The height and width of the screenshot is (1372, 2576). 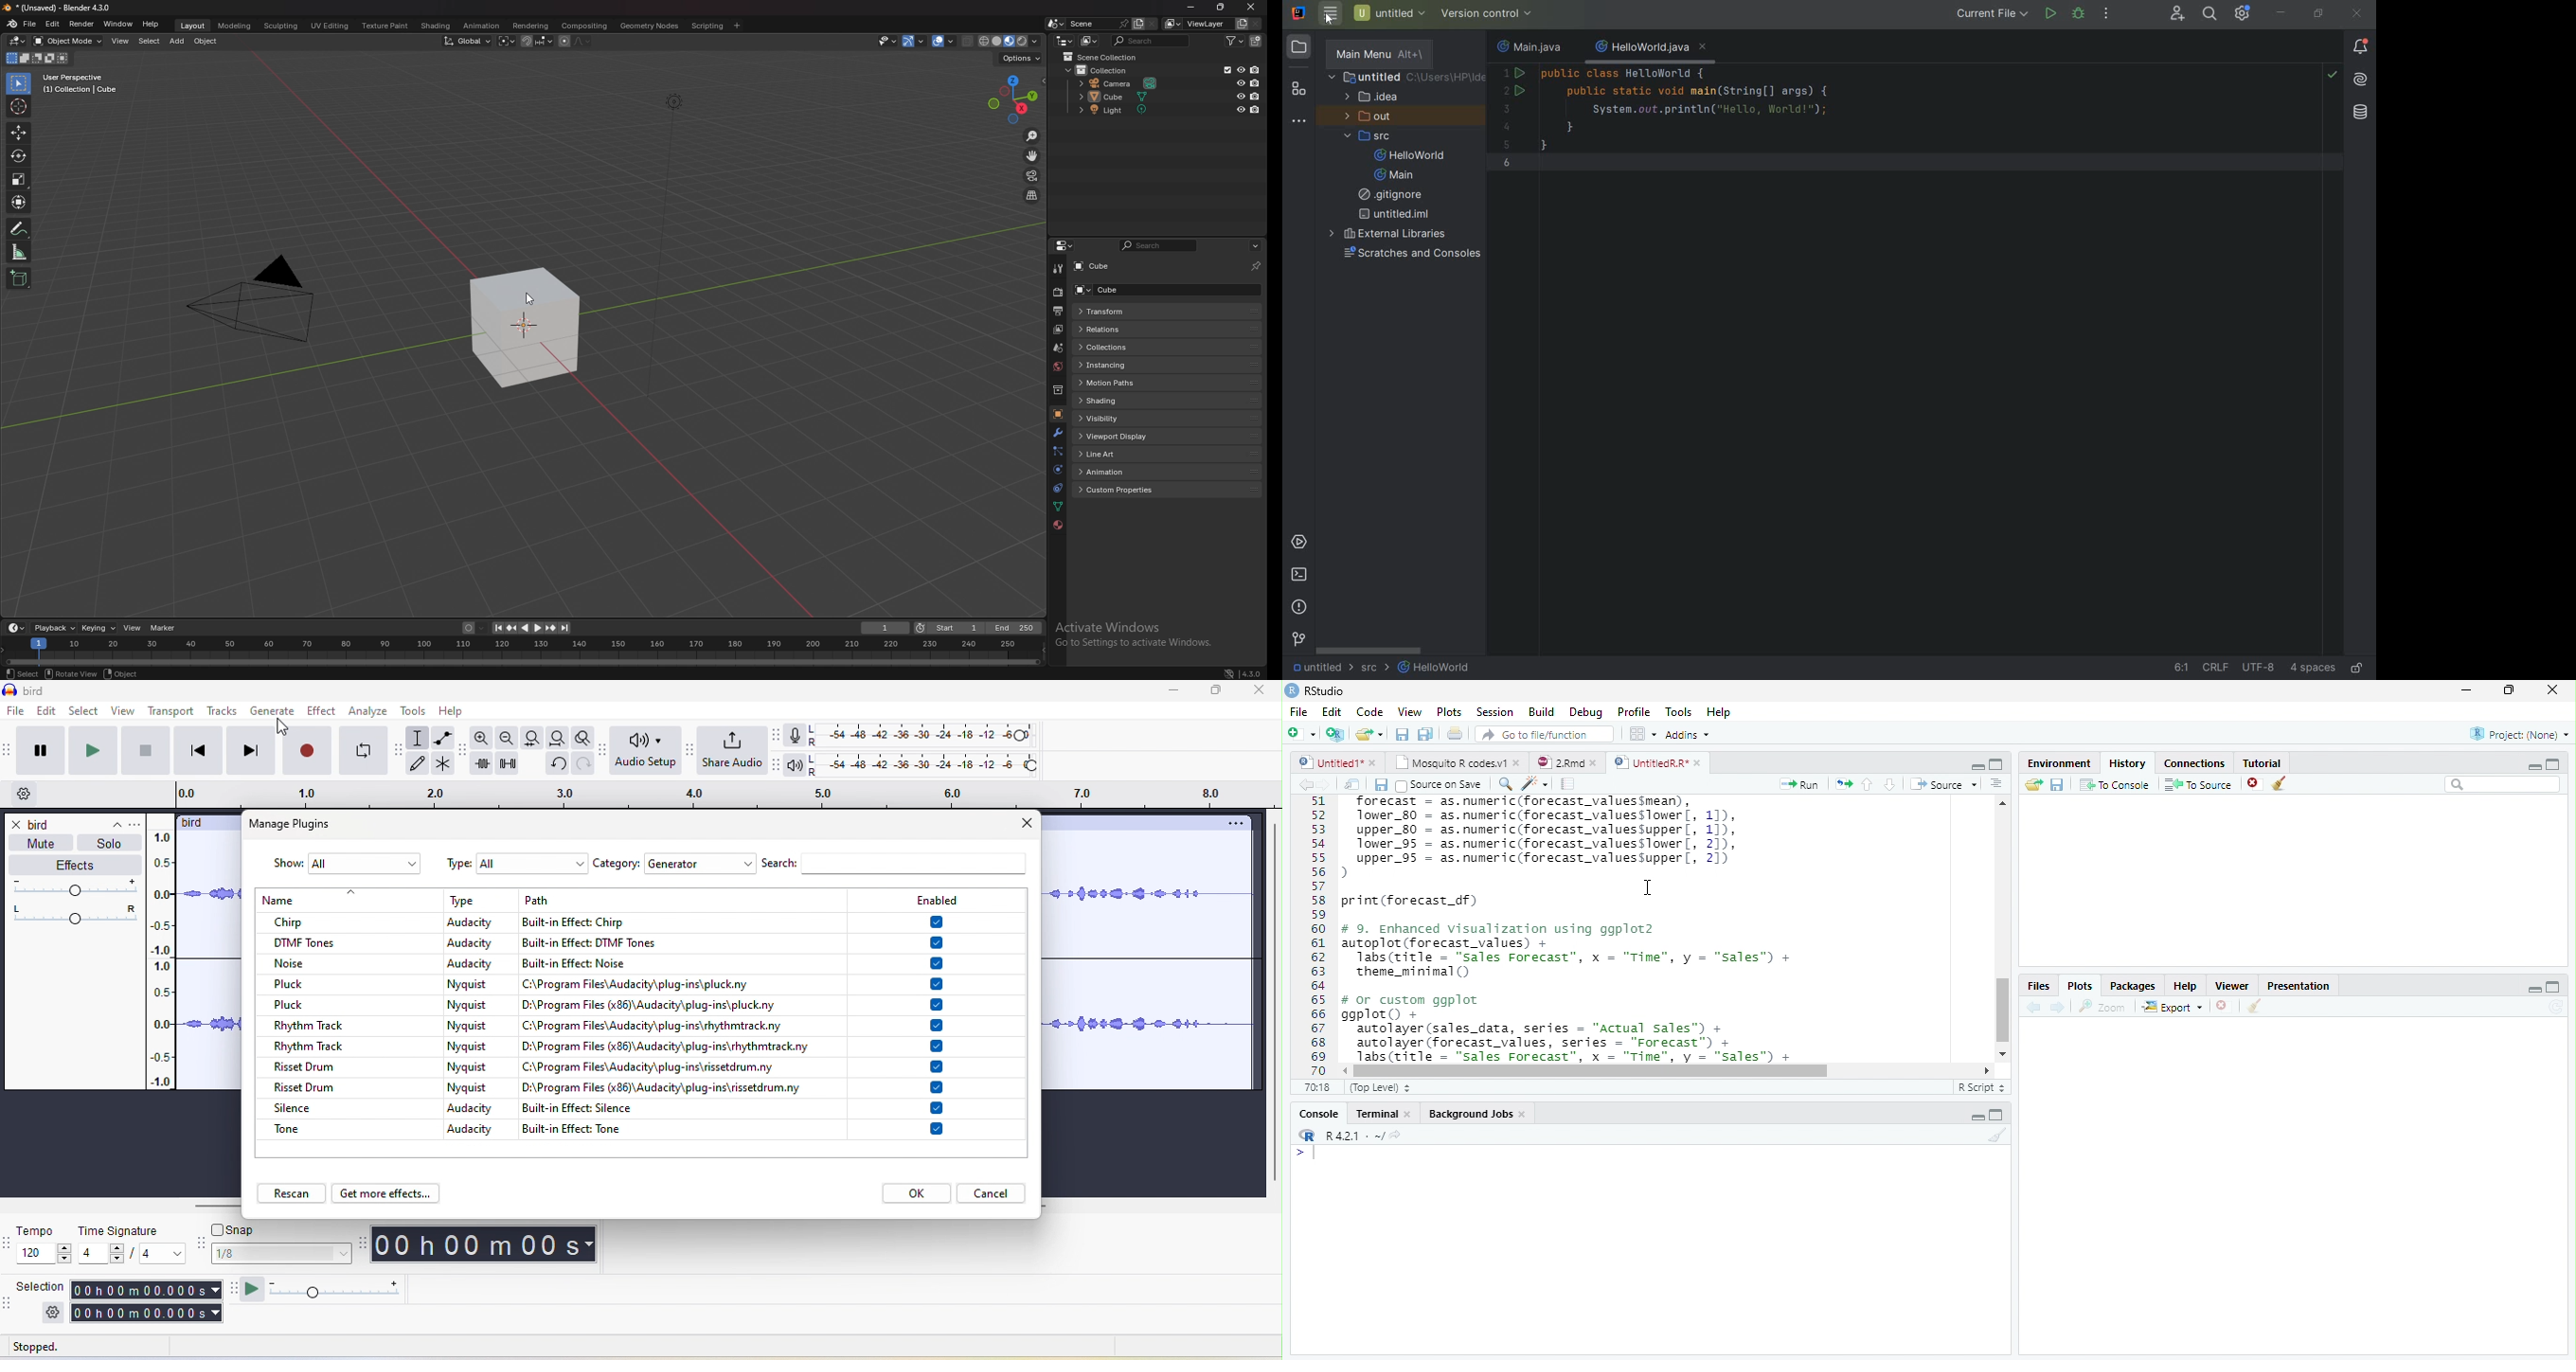 What do you see at coordinates (424, 763) in the screenshot?
I see `draw tool` at bounding box center [424, 763].